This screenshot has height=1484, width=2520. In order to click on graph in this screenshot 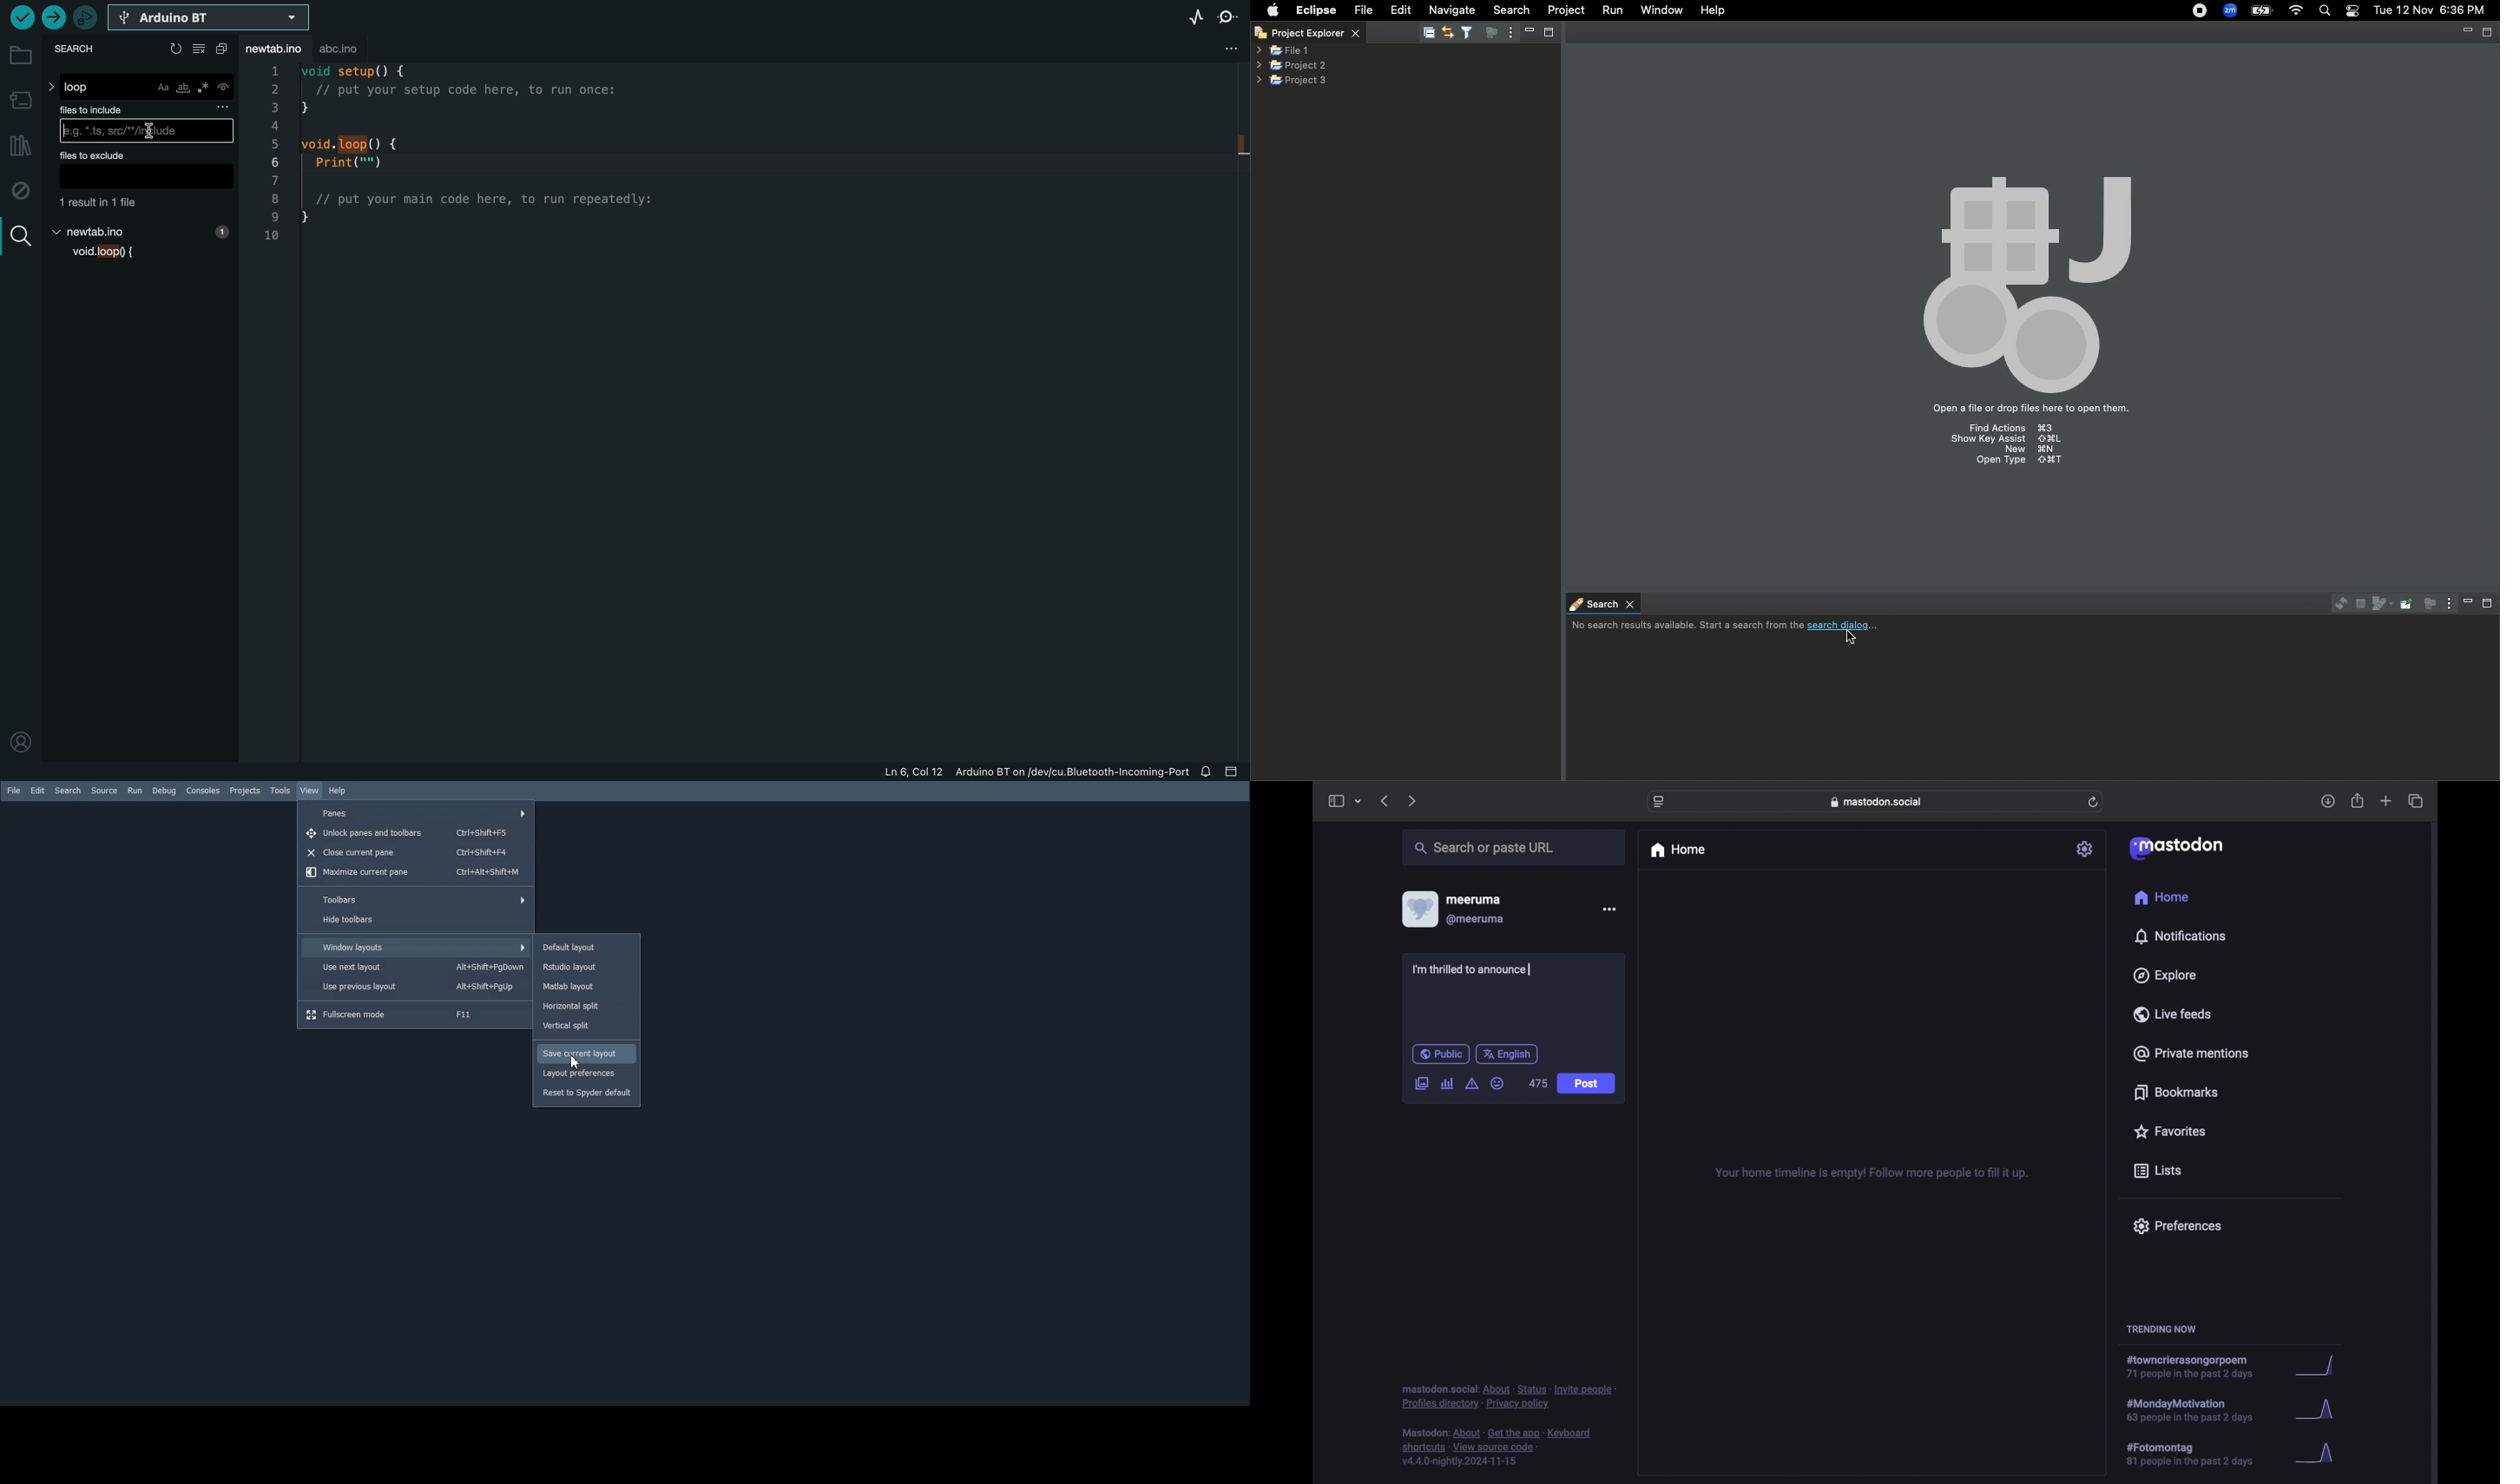, I will do `click(2319, 1454)`.